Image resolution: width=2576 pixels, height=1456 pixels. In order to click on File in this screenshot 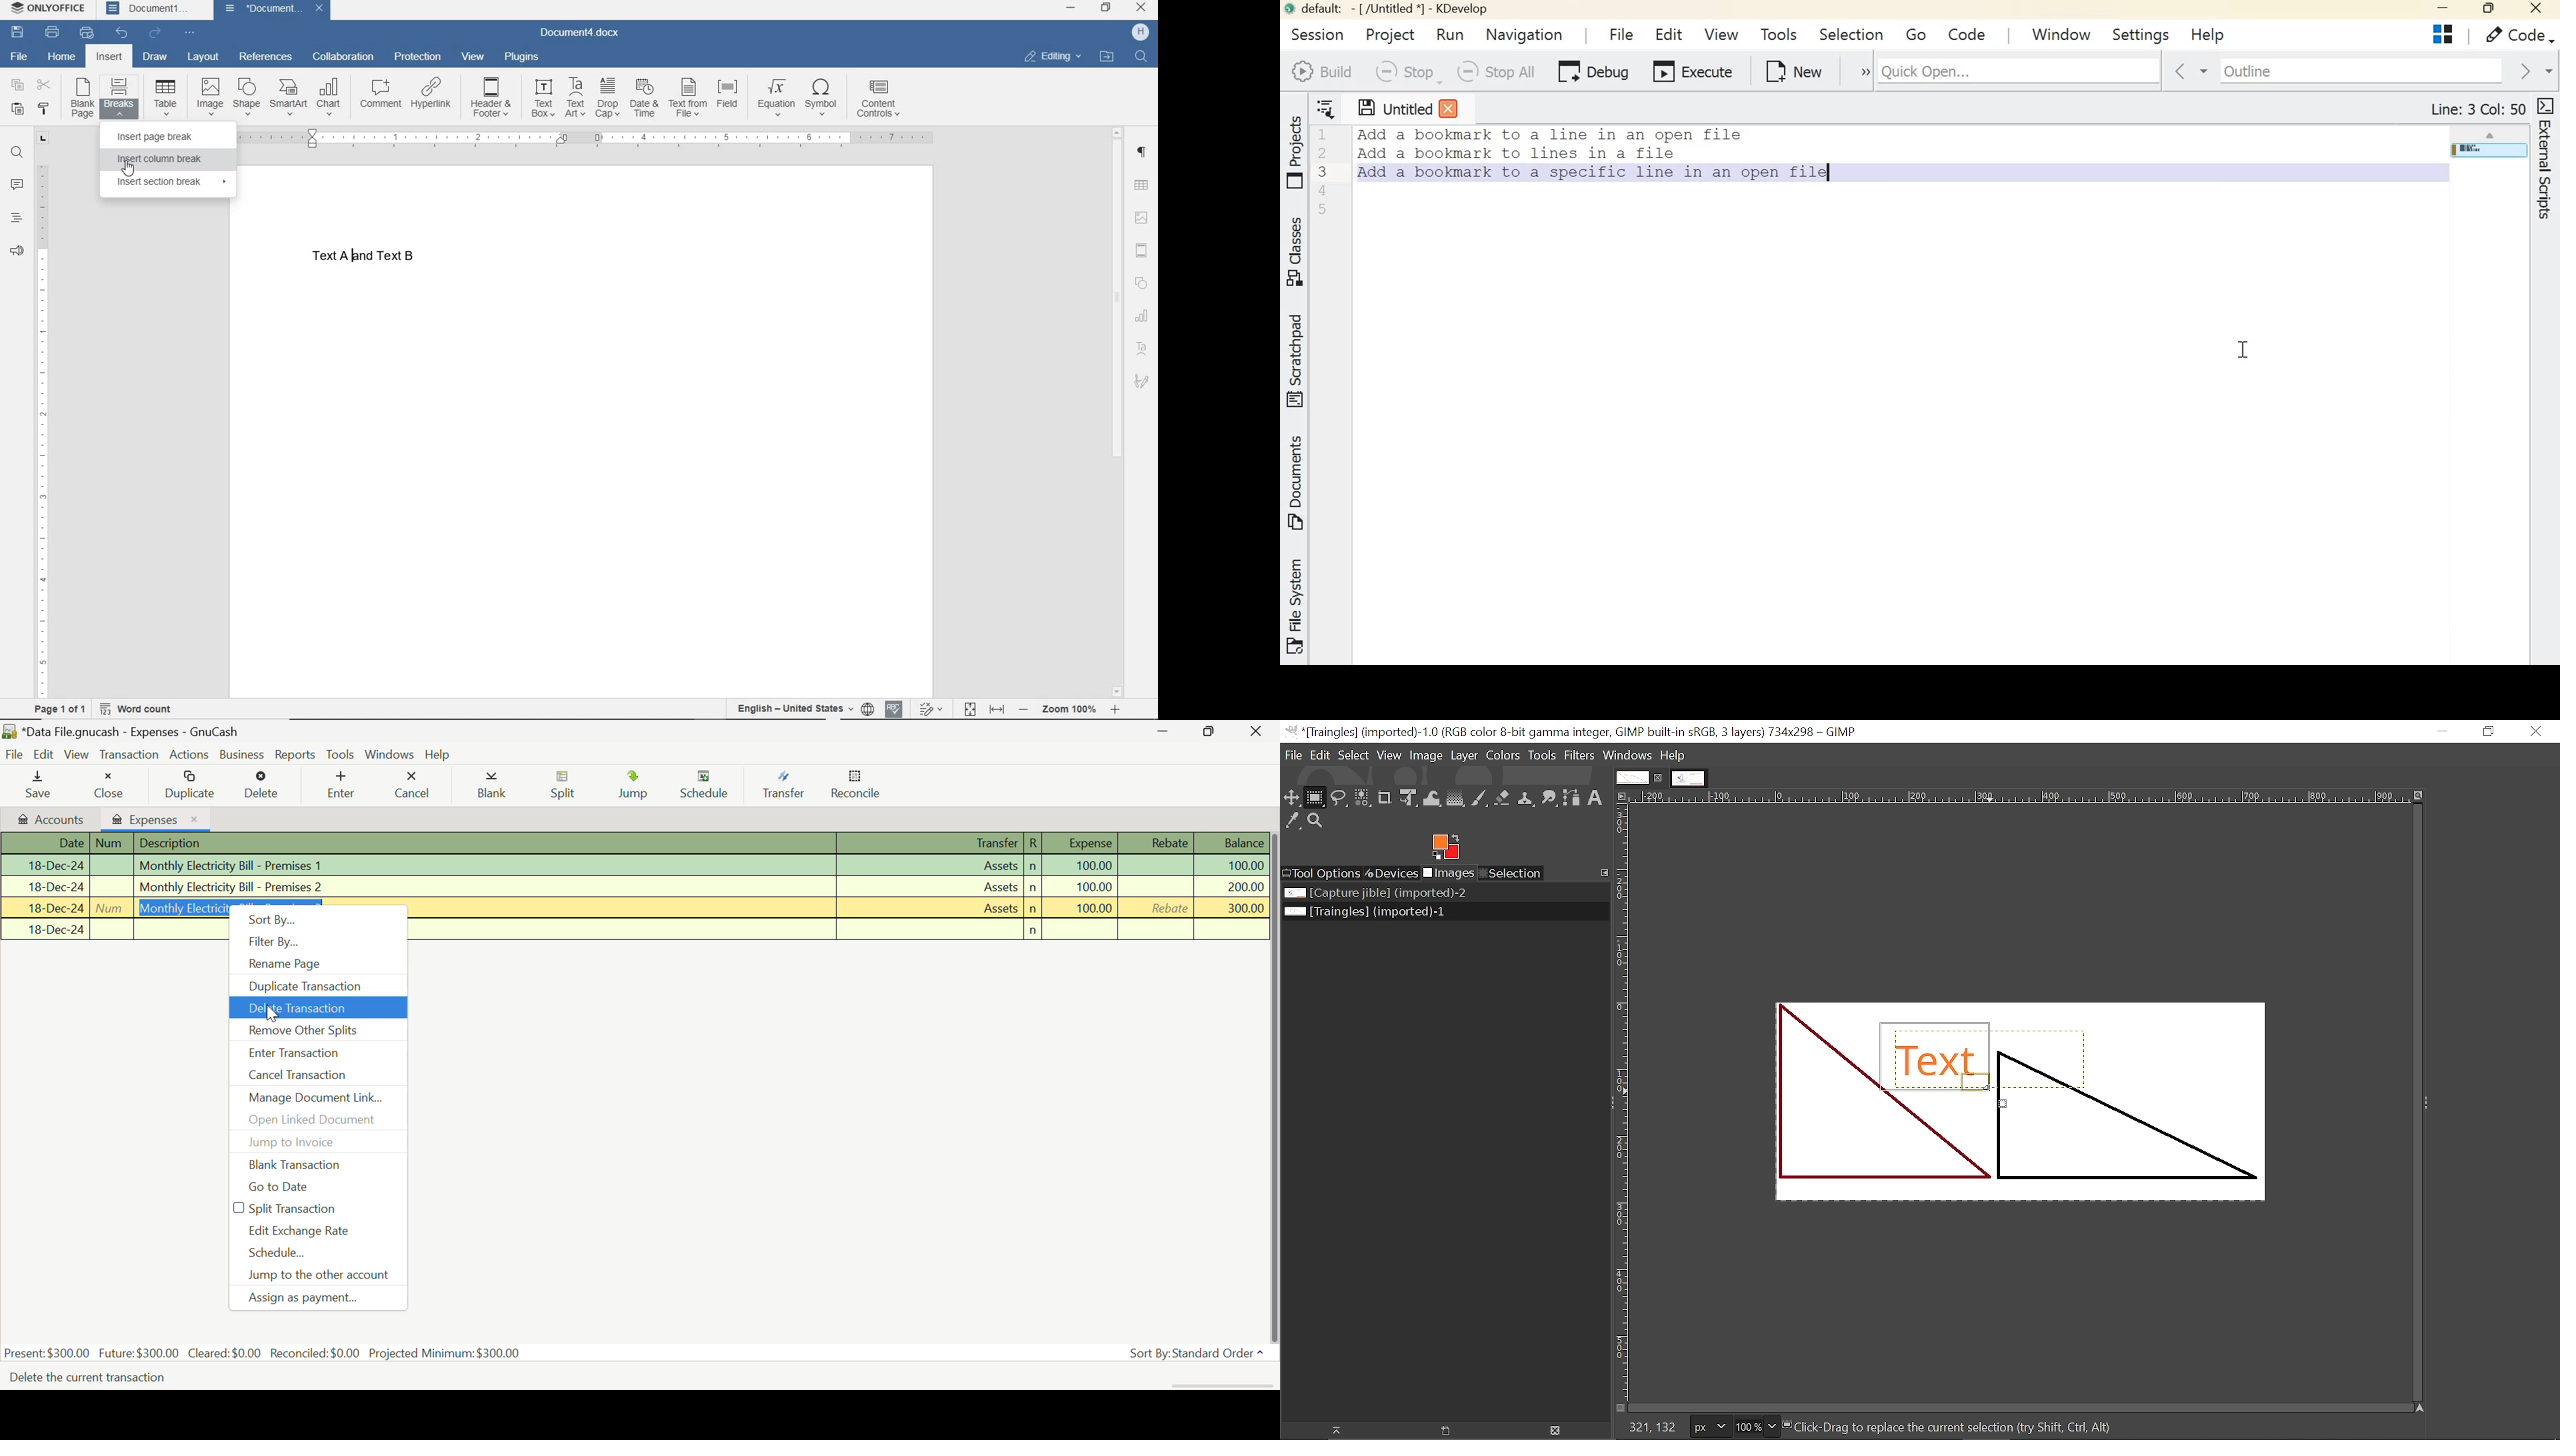, I will do `click(15, 755)`.